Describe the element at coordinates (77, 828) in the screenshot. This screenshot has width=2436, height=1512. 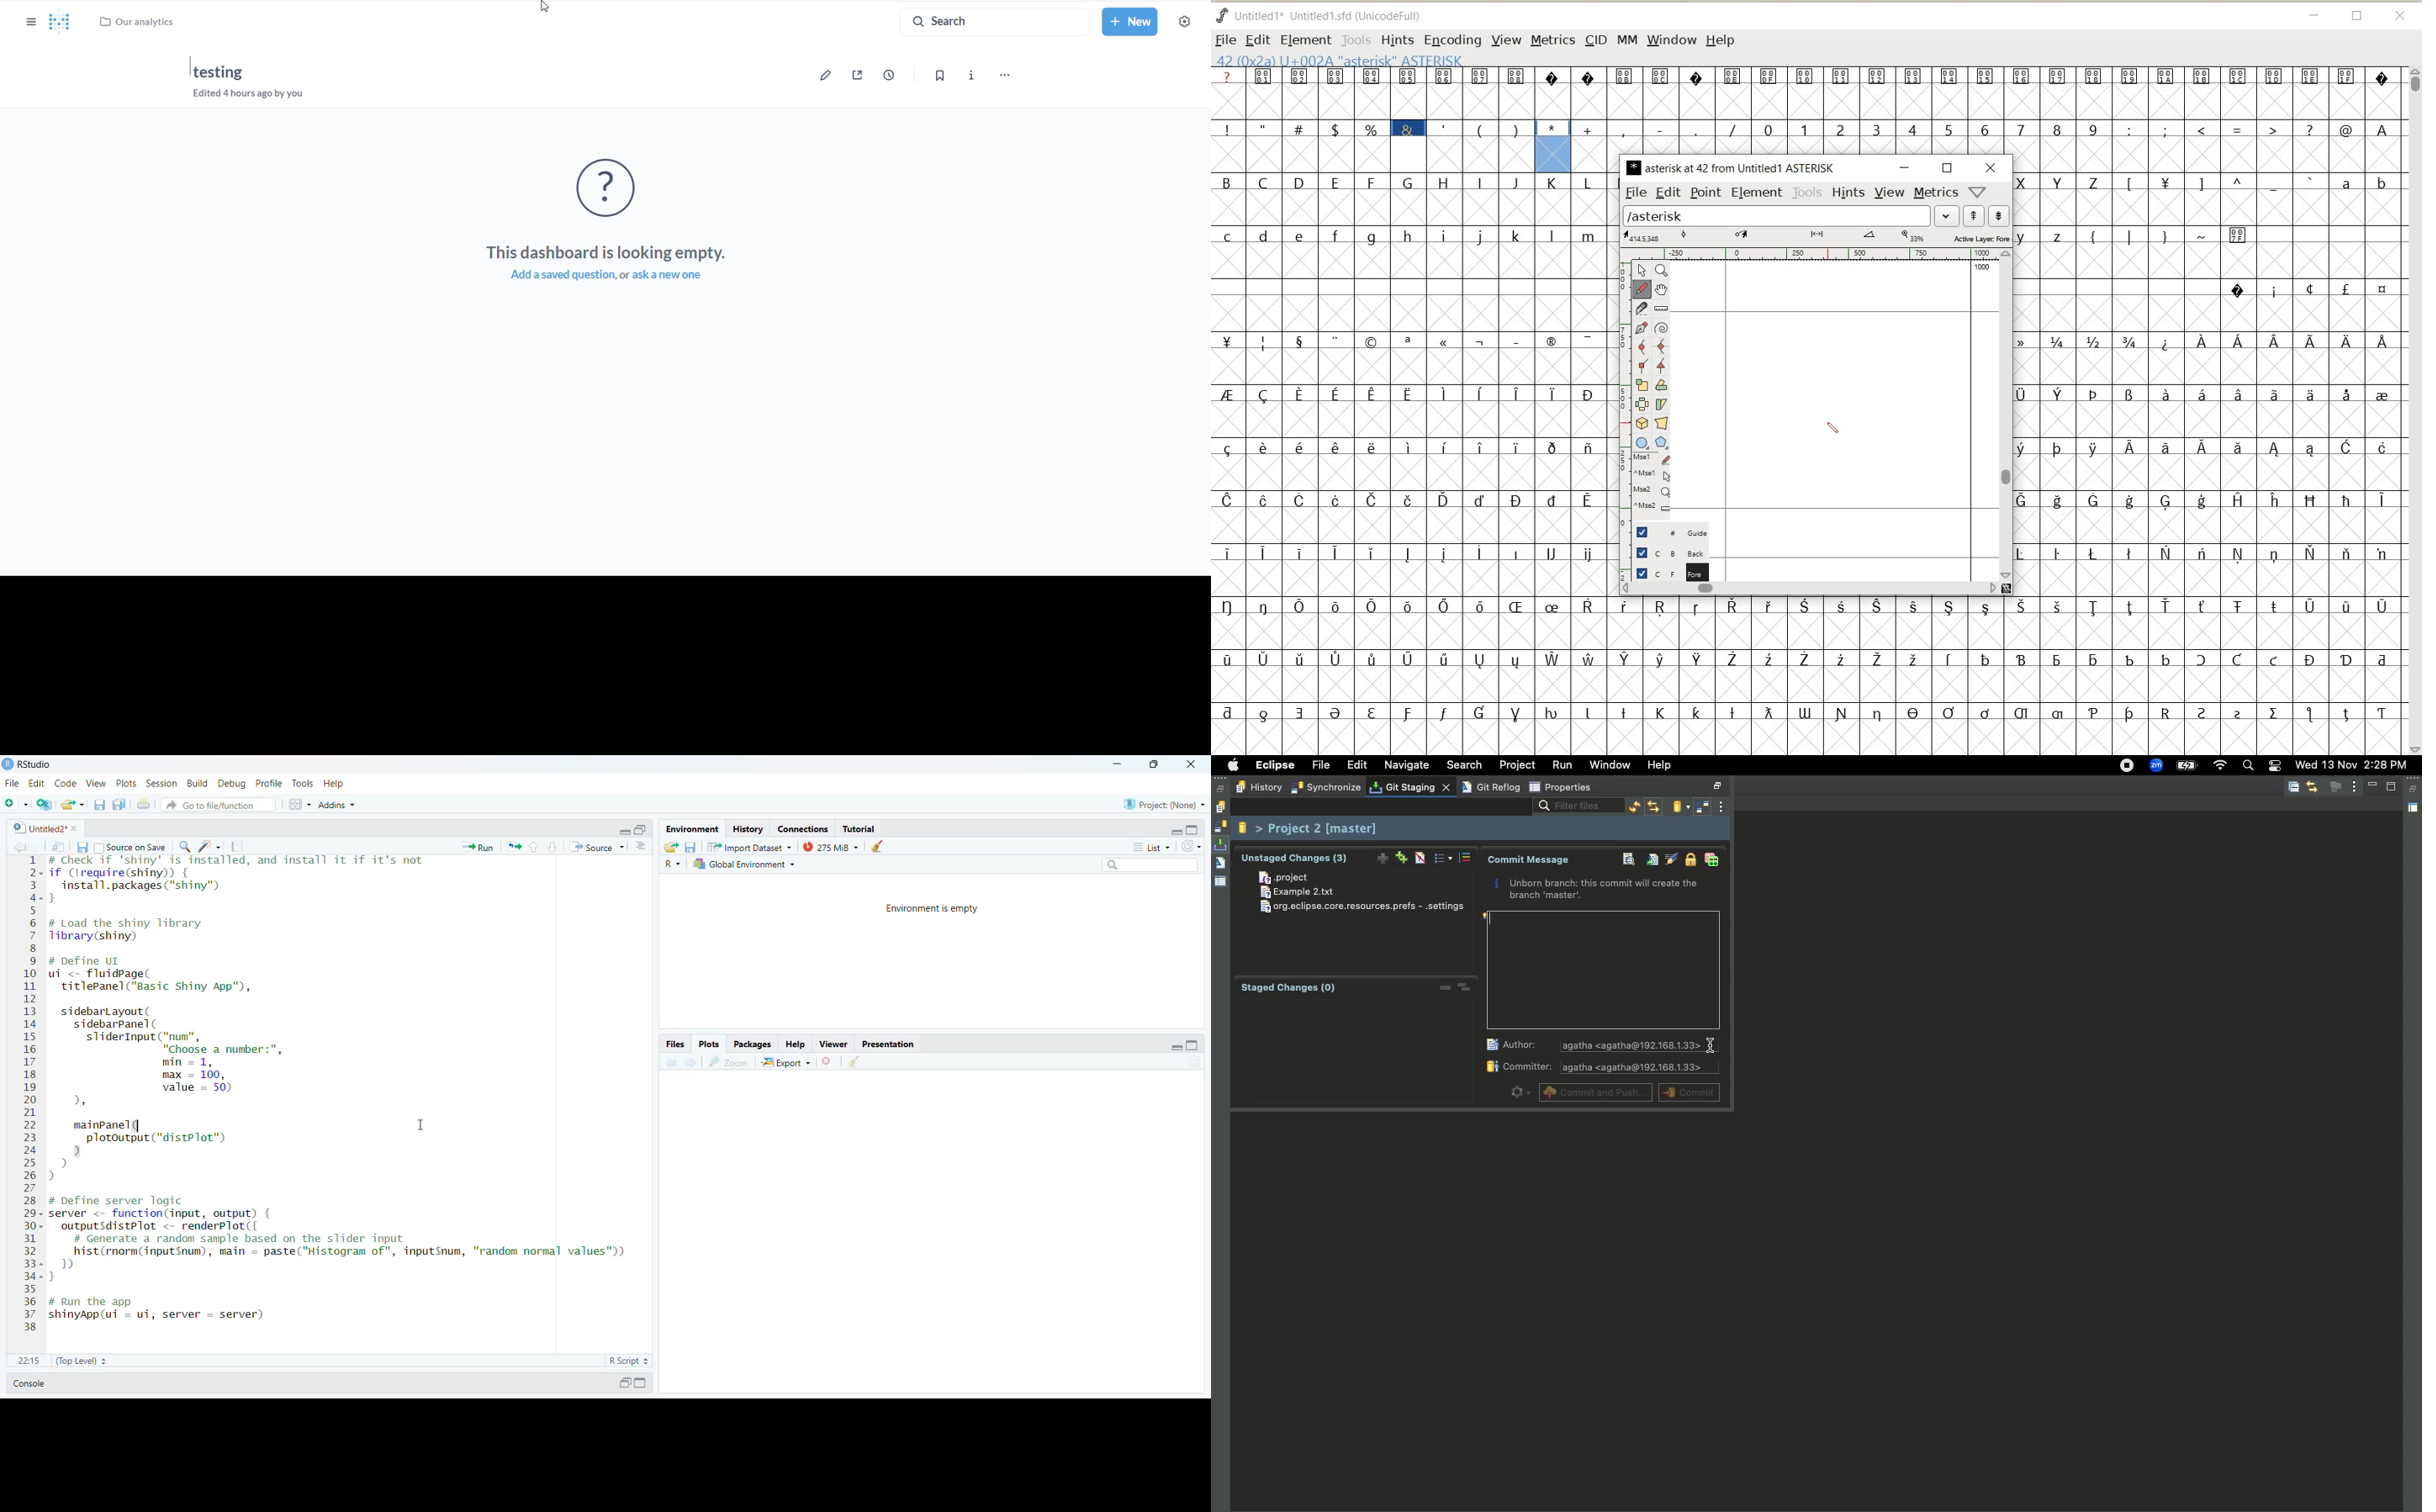
I see `close` at that location.